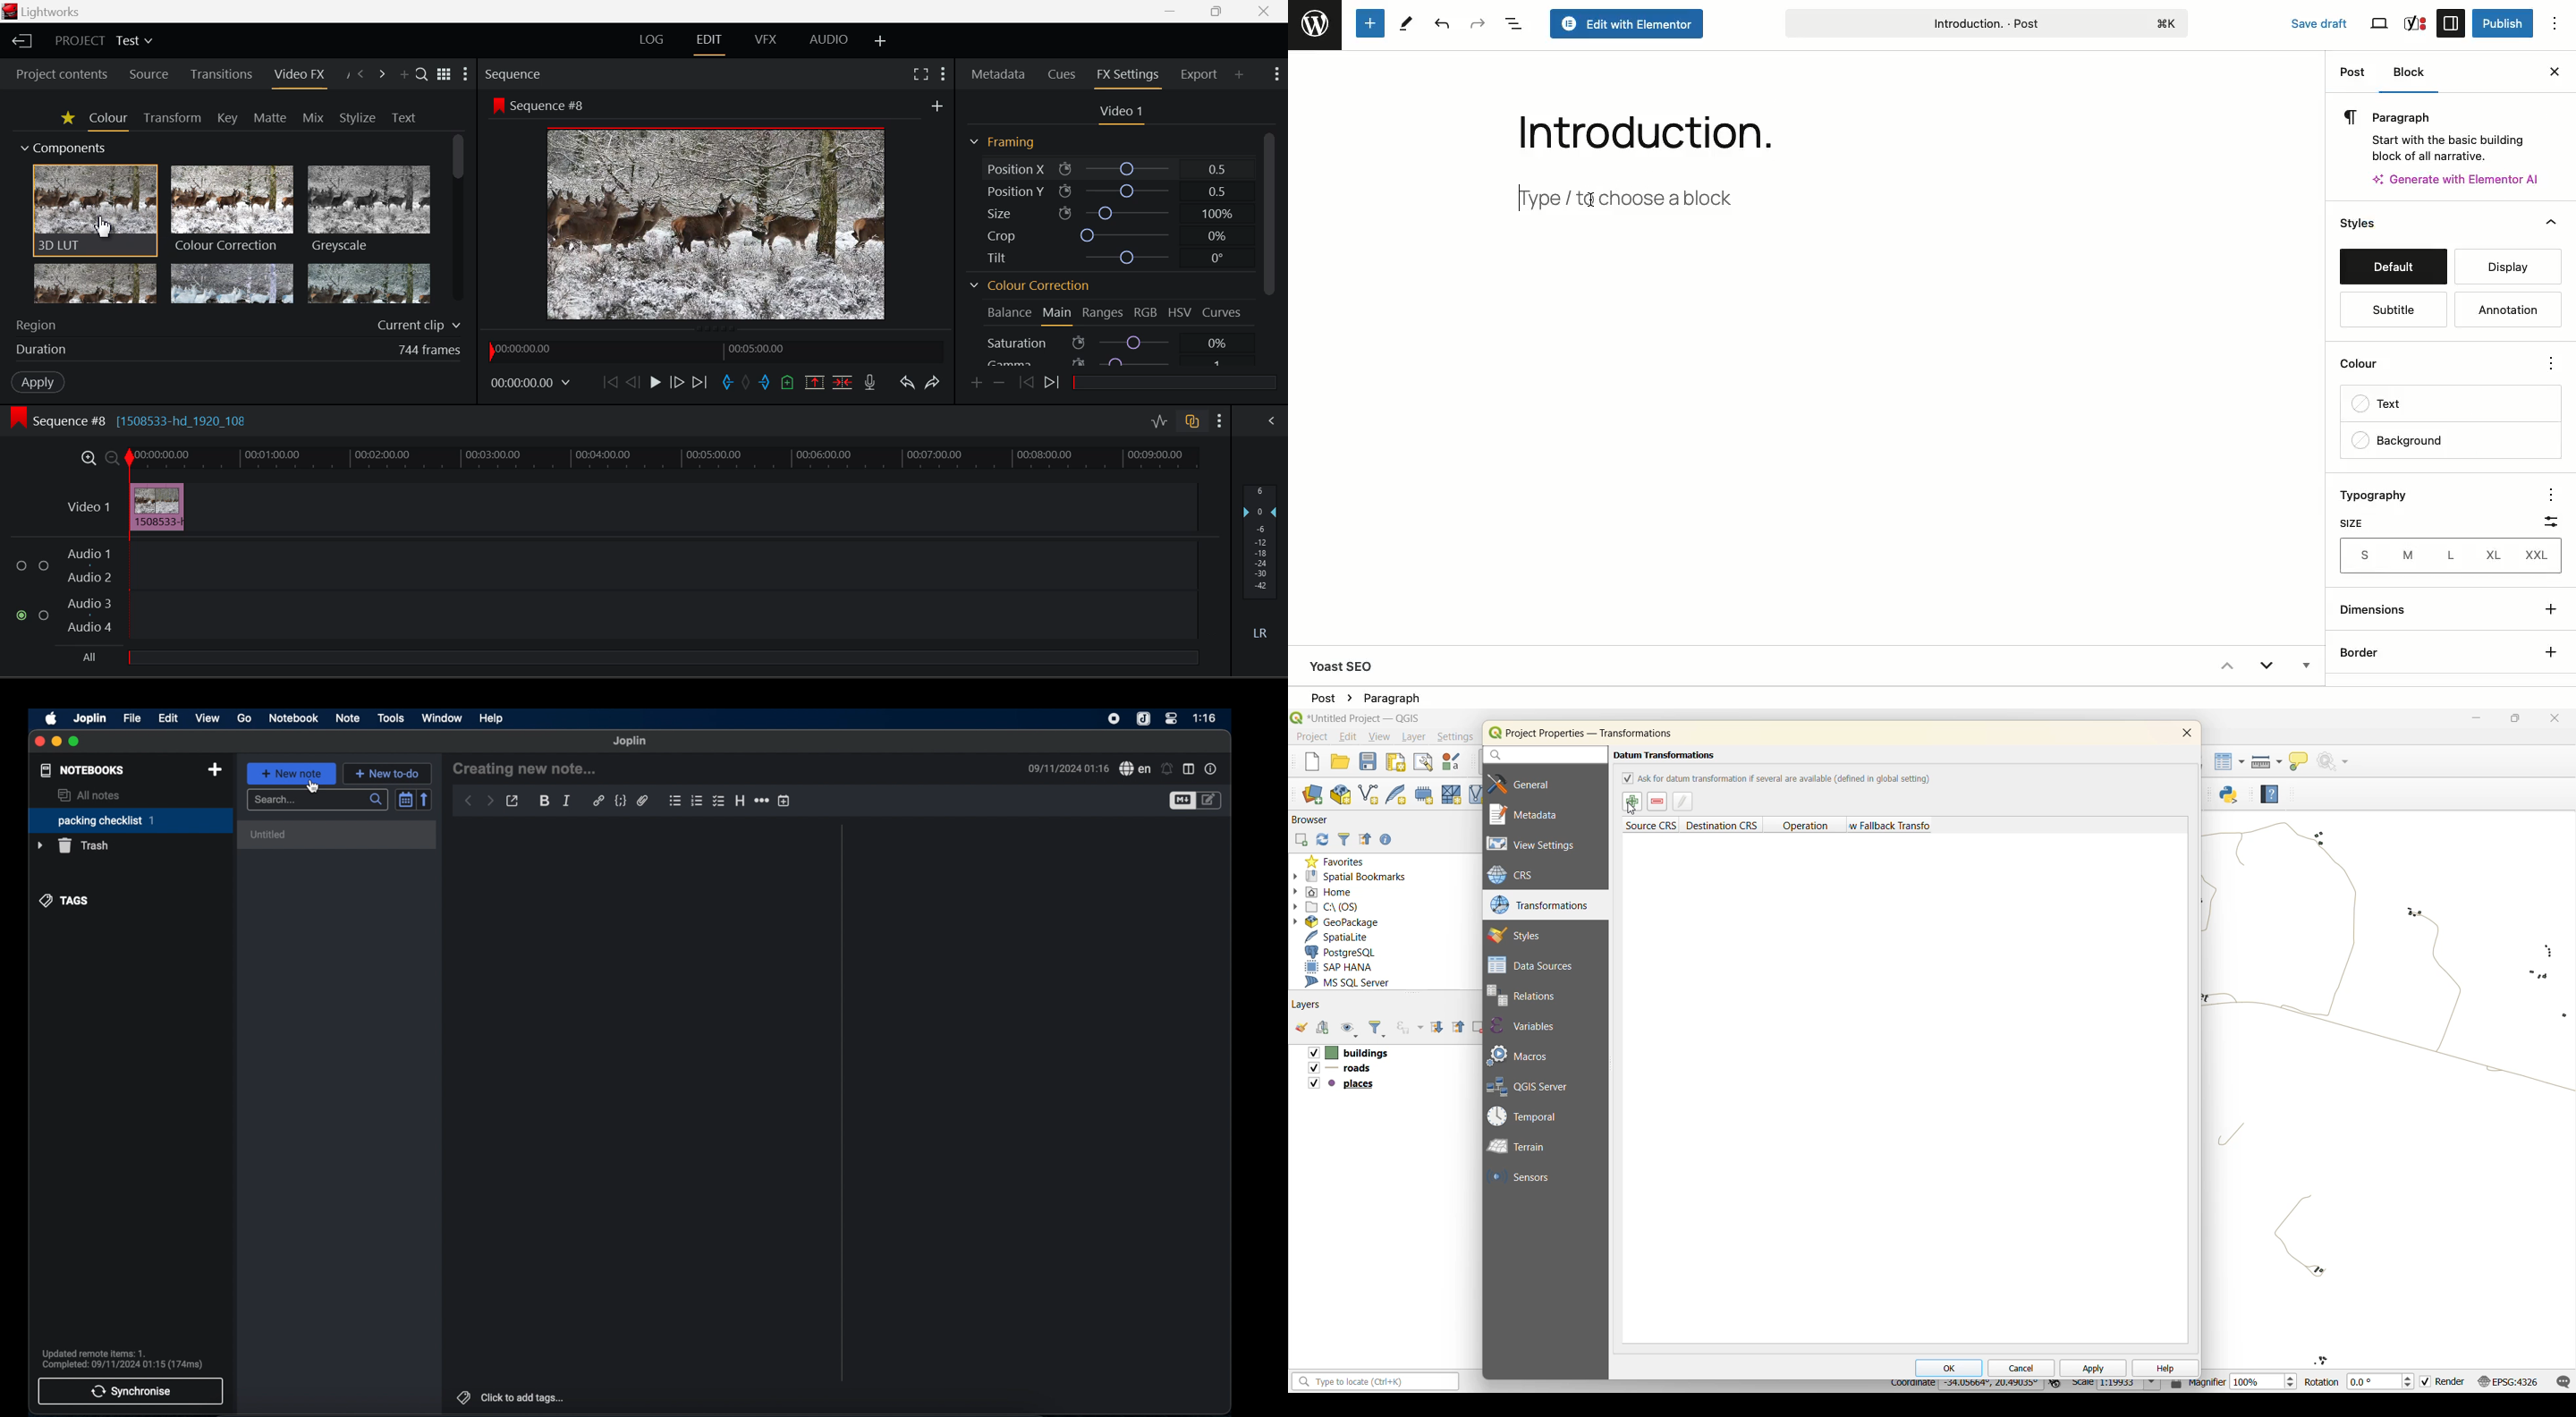  What do you see at coordinates (1300, 841) in the screenshot?
I see `add` at bounding box center [1300, 841].